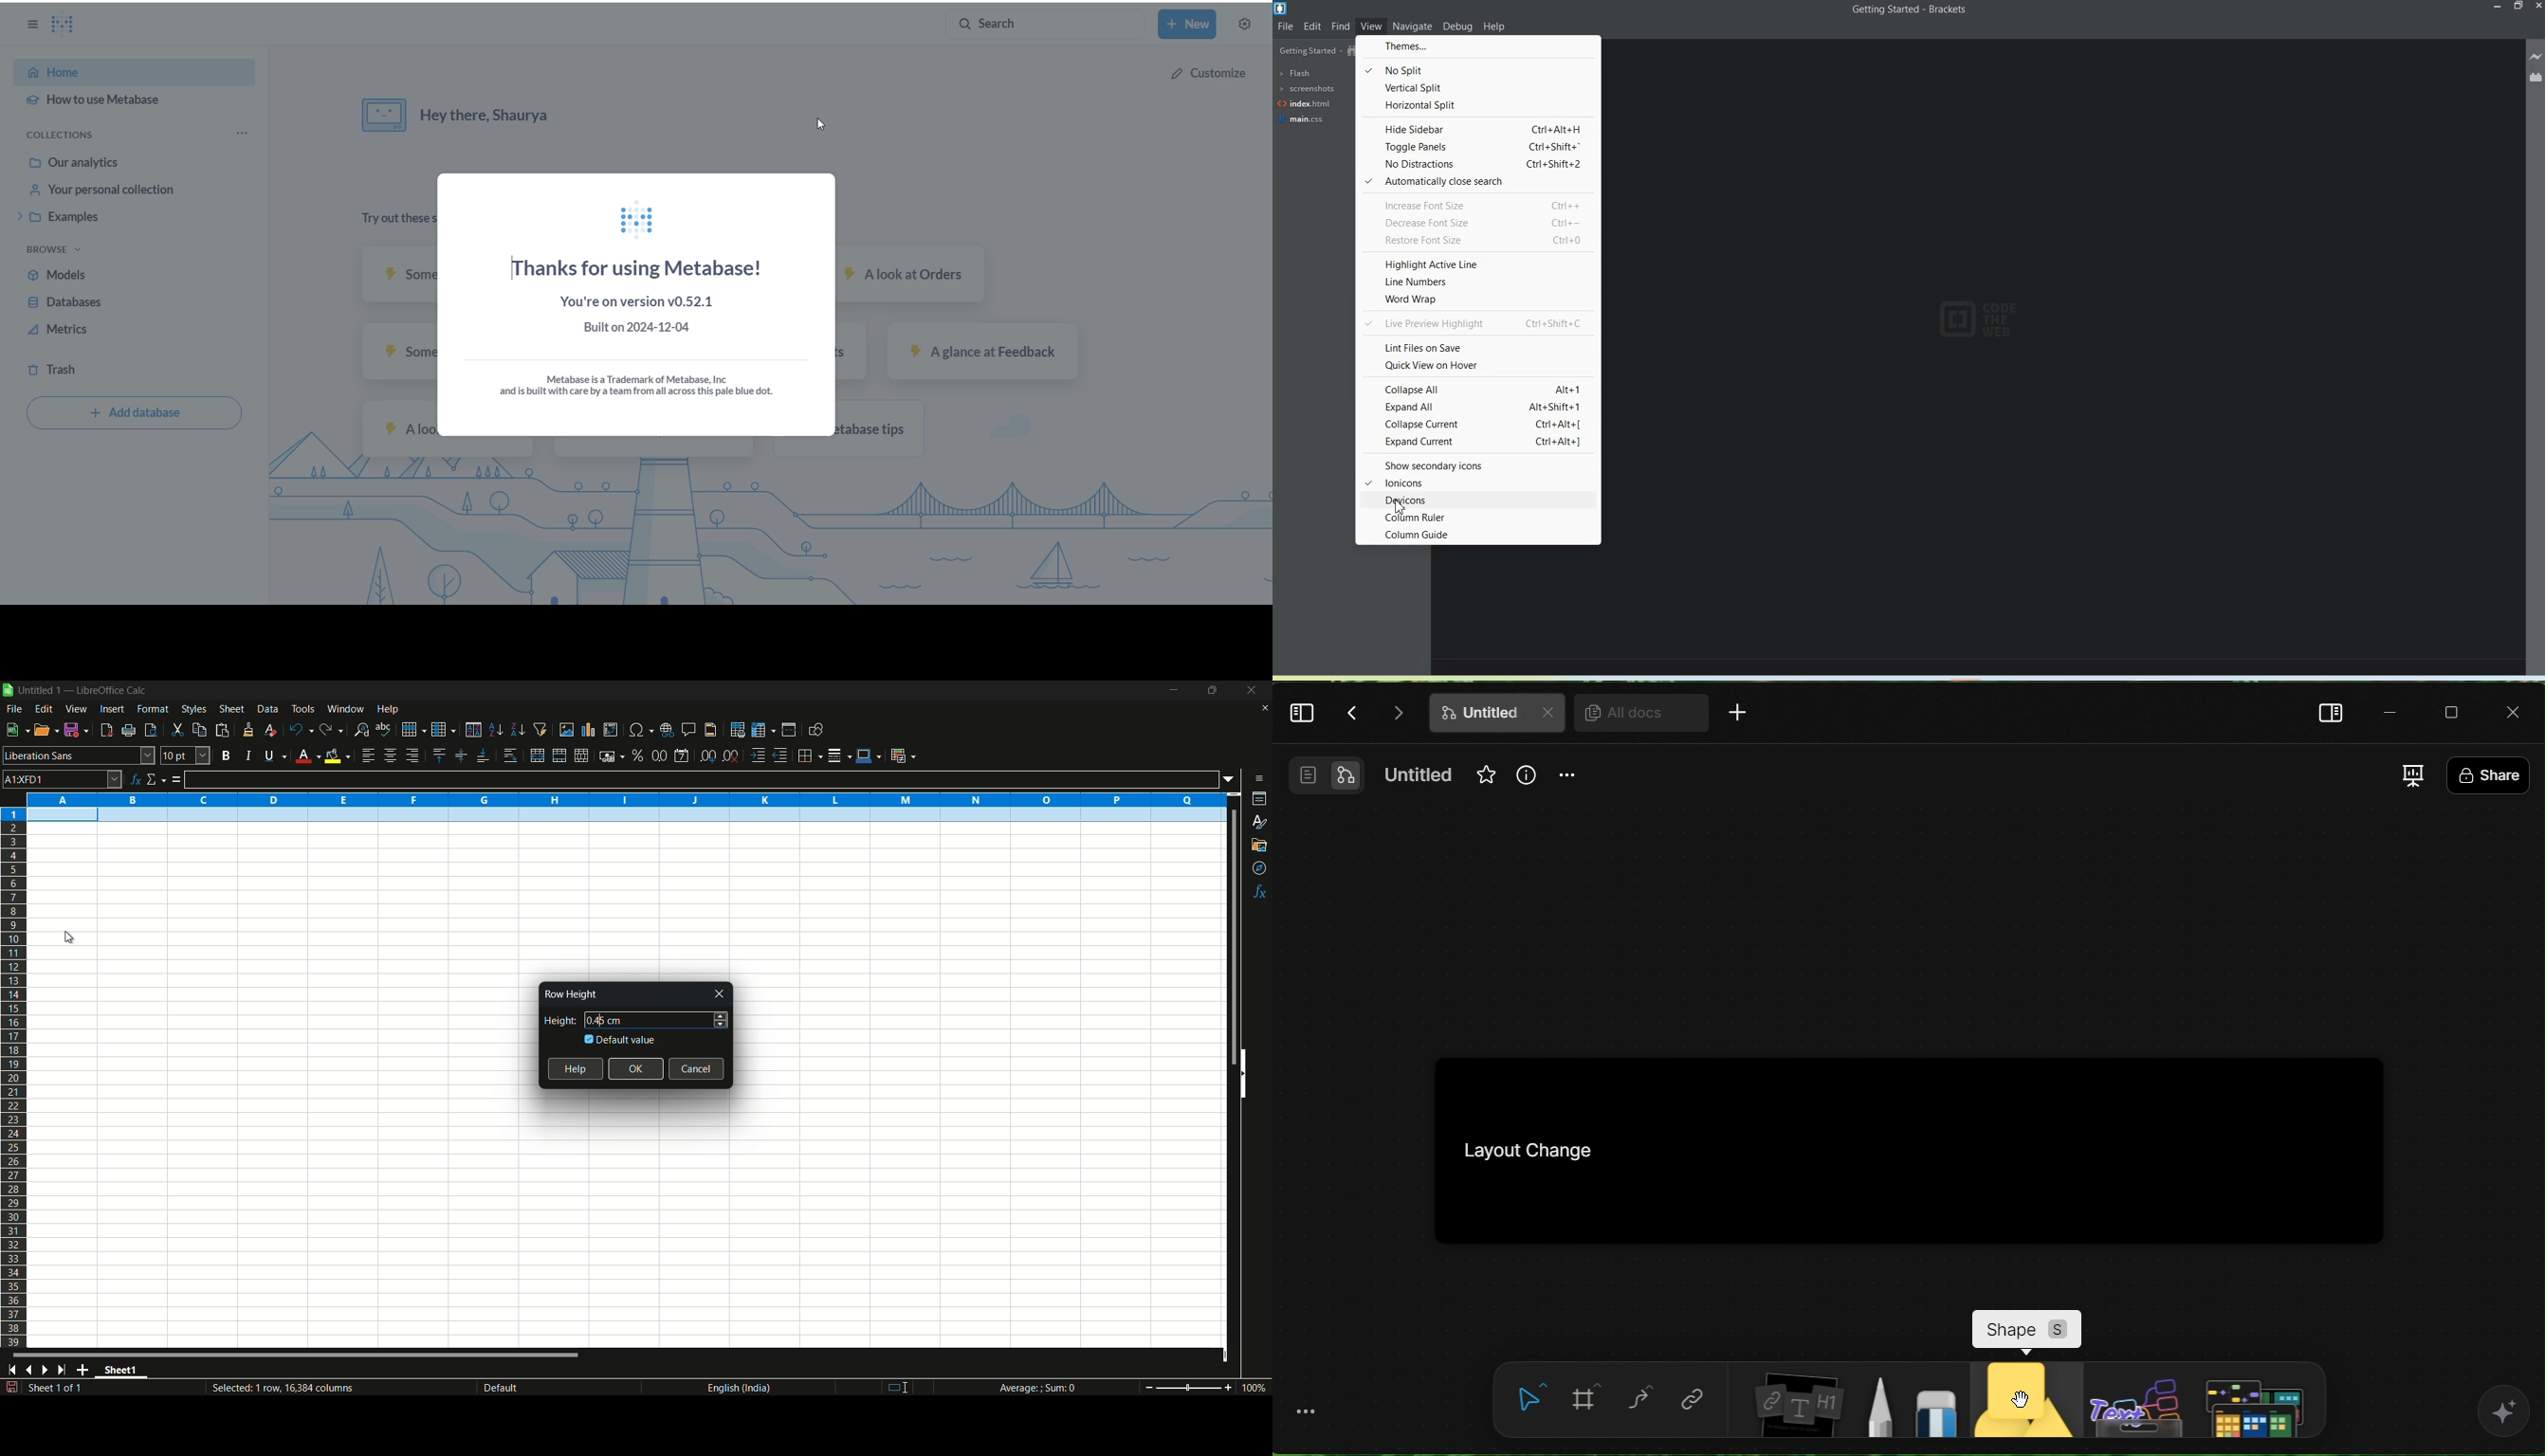  What do you see at coordinates (2136, 1397) in the screenshot?
I see `others` at bounding box center [2136, 1397].